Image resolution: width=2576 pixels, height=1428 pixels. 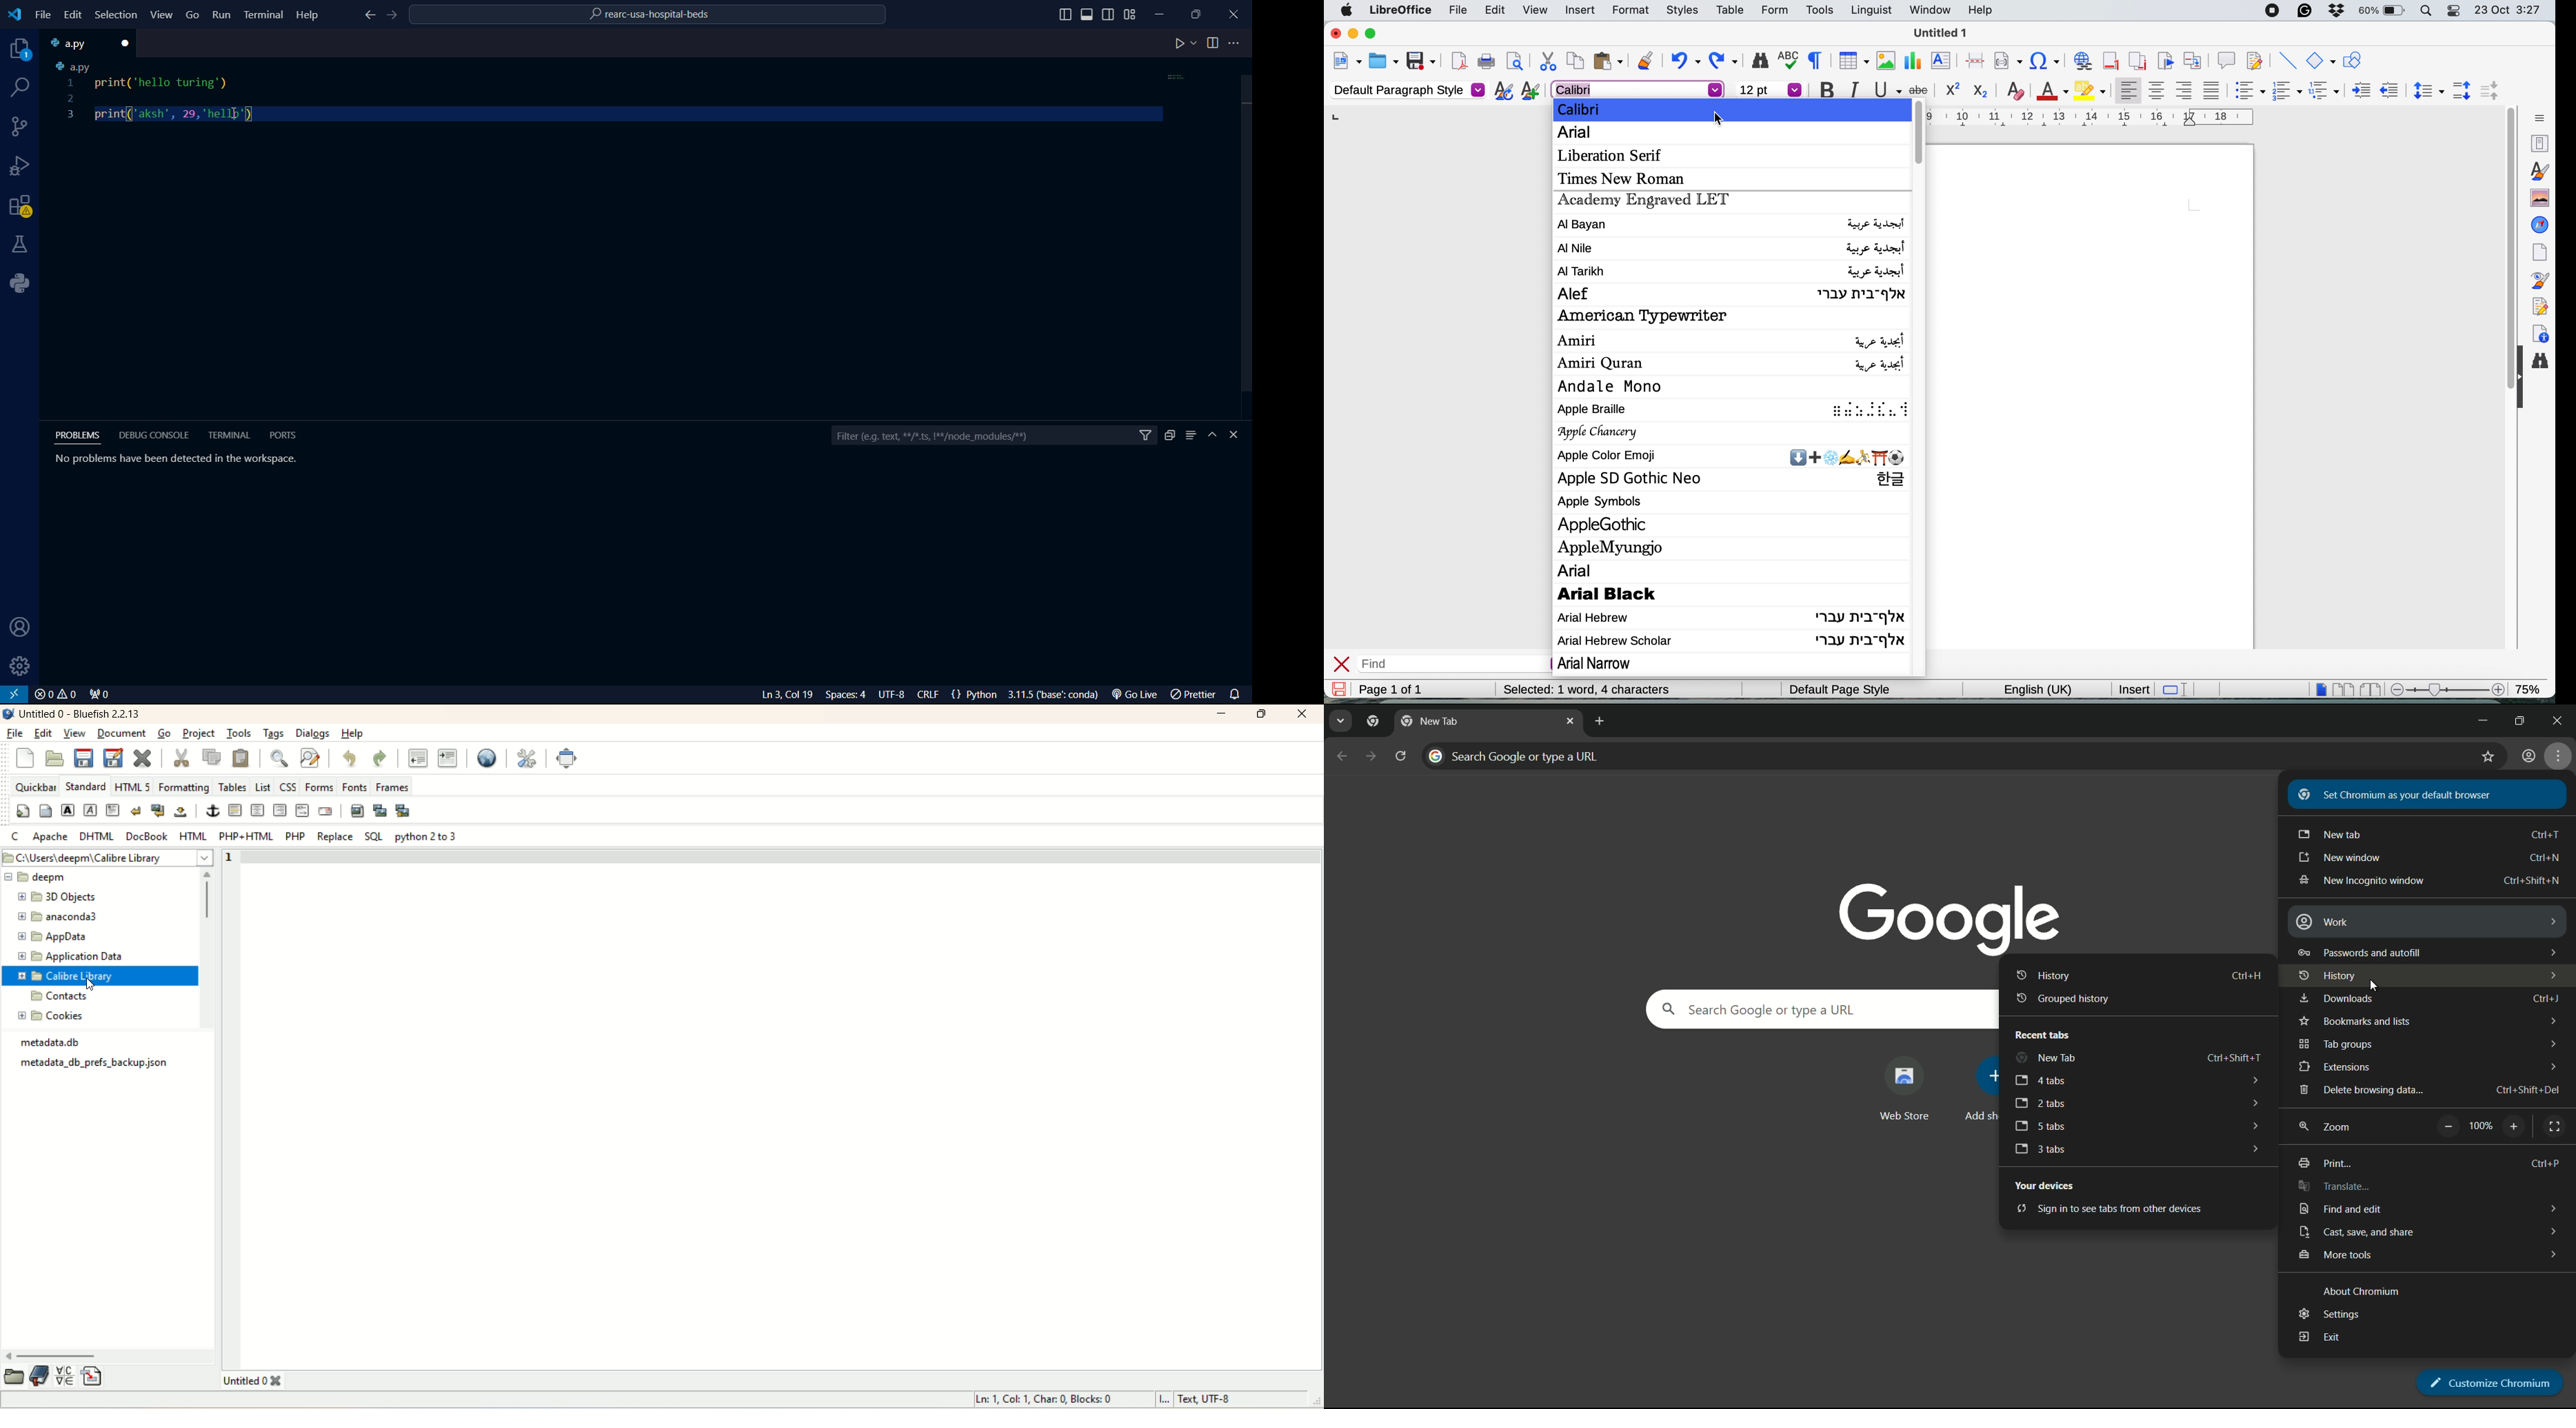 What do you see at coordinates (2561, 719) in the screenshot?
I see `close app` at bounding box center [2561, 719].